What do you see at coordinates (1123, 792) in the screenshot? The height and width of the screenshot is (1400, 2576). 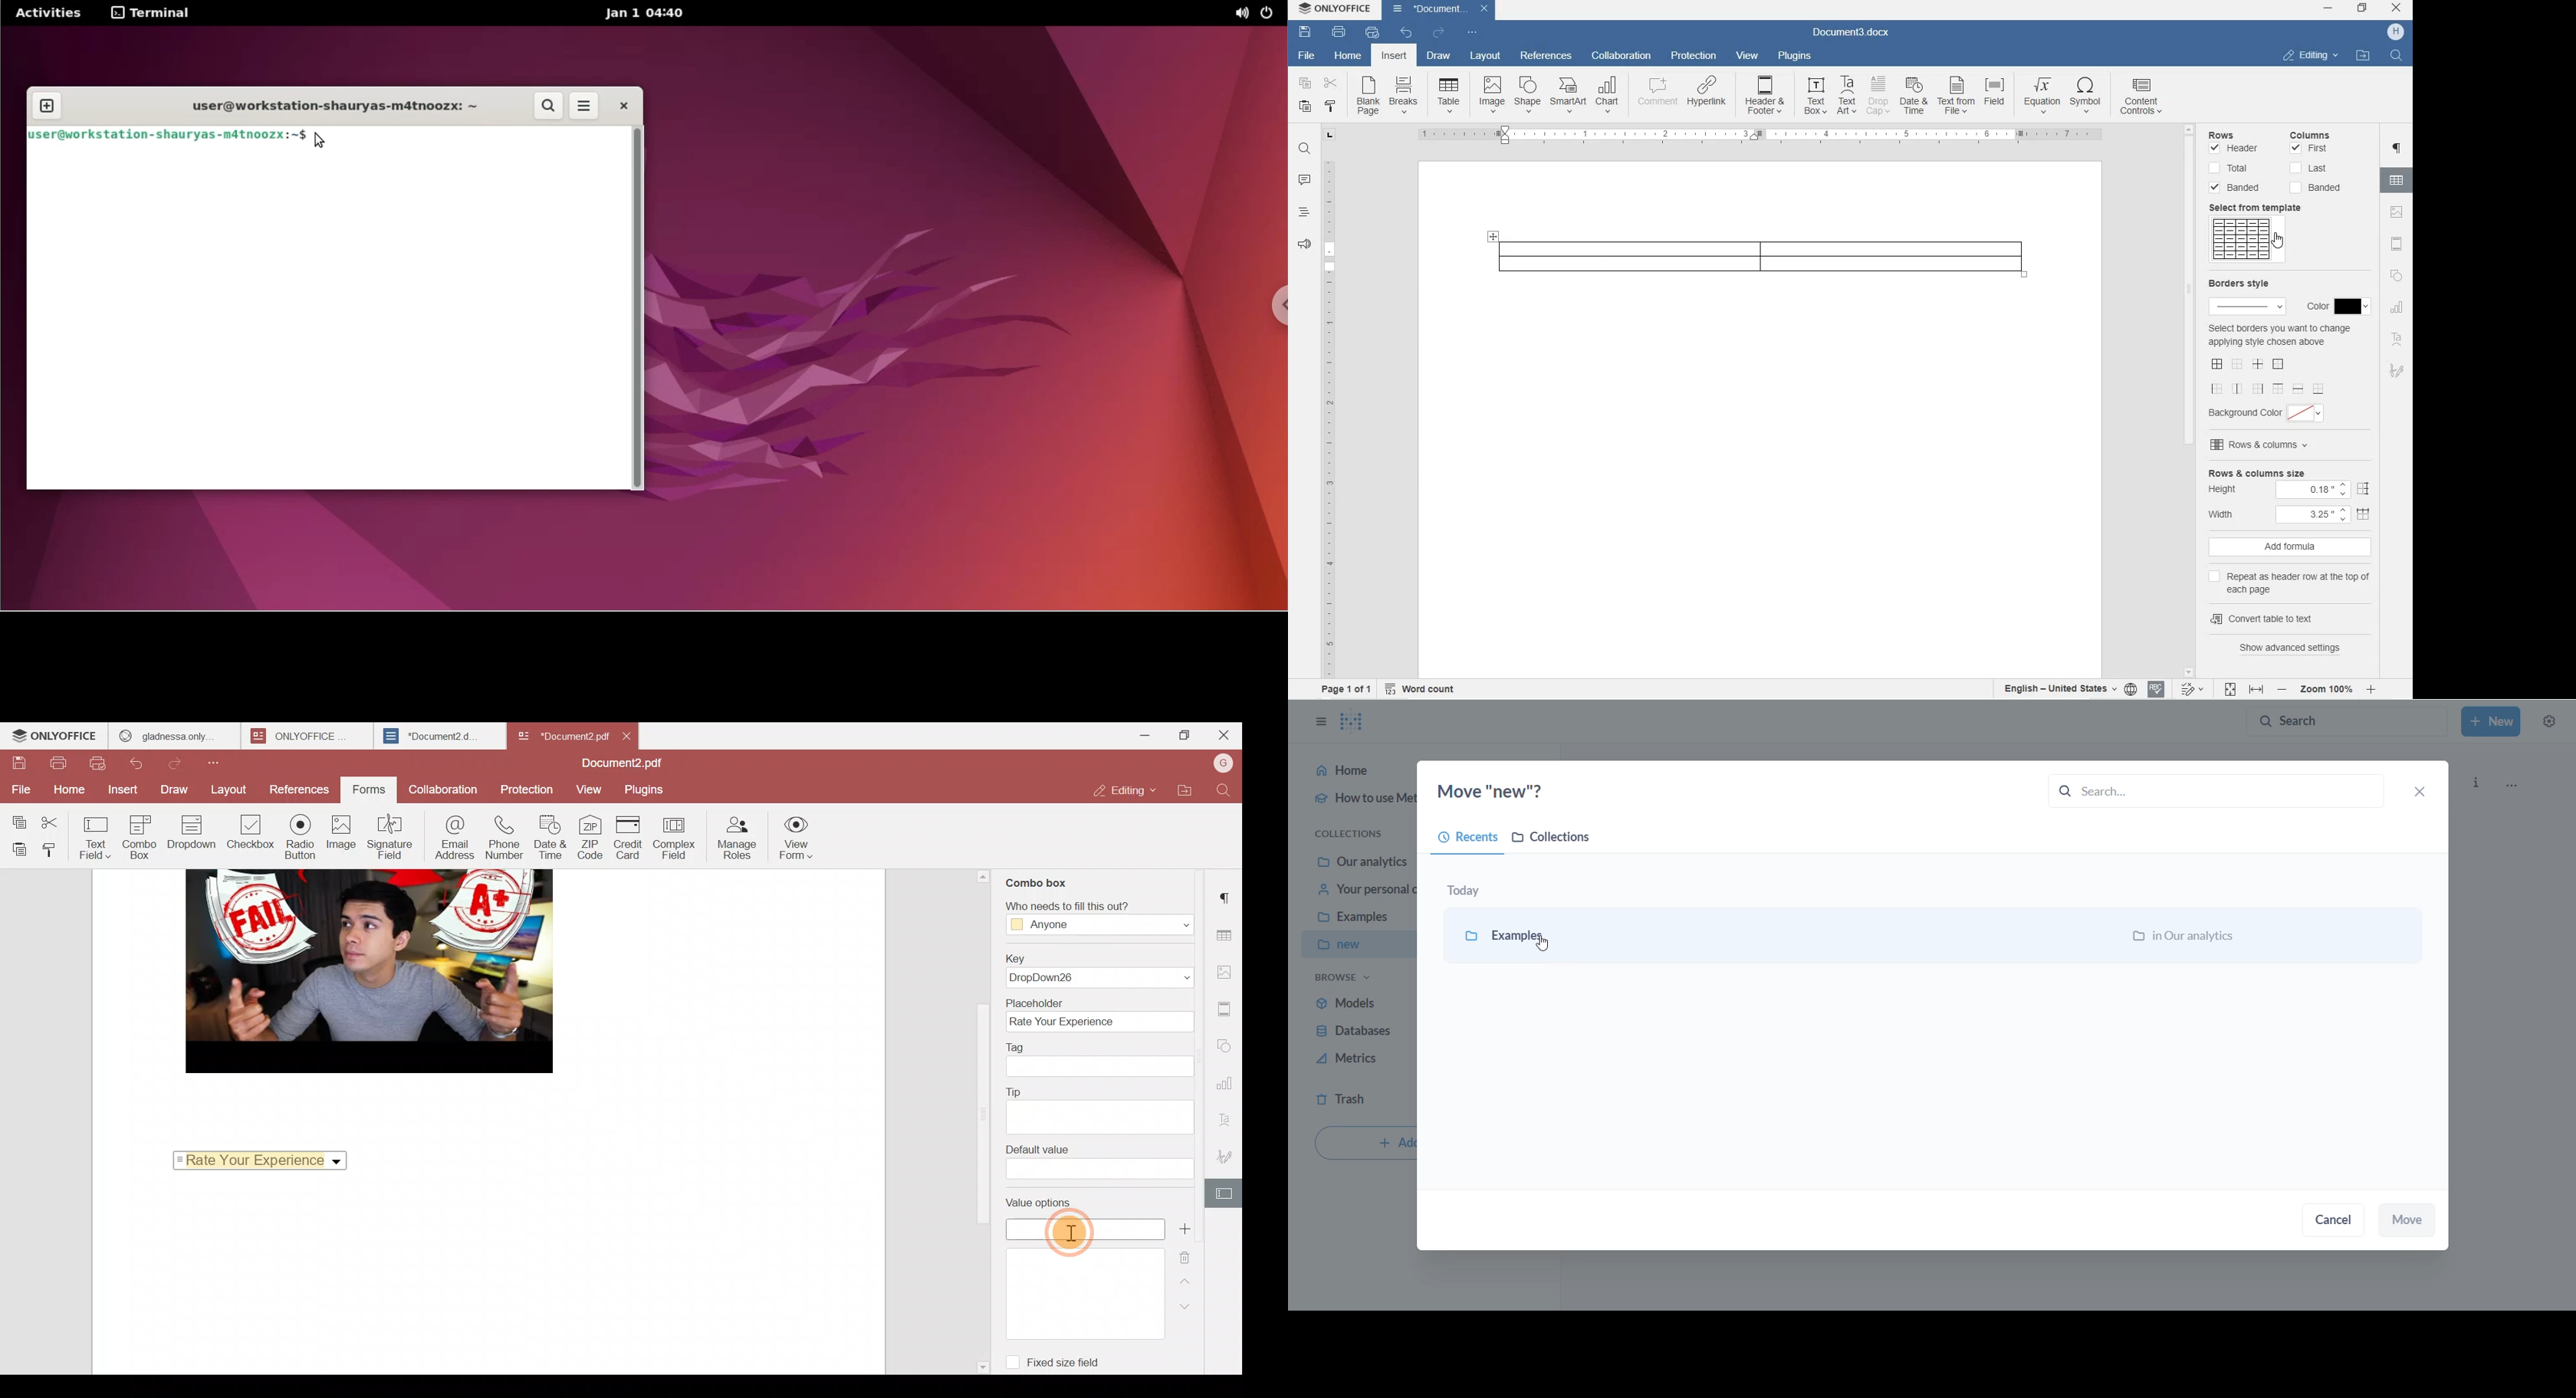 I see `Editing mode` at bounding box center [1123, 792].